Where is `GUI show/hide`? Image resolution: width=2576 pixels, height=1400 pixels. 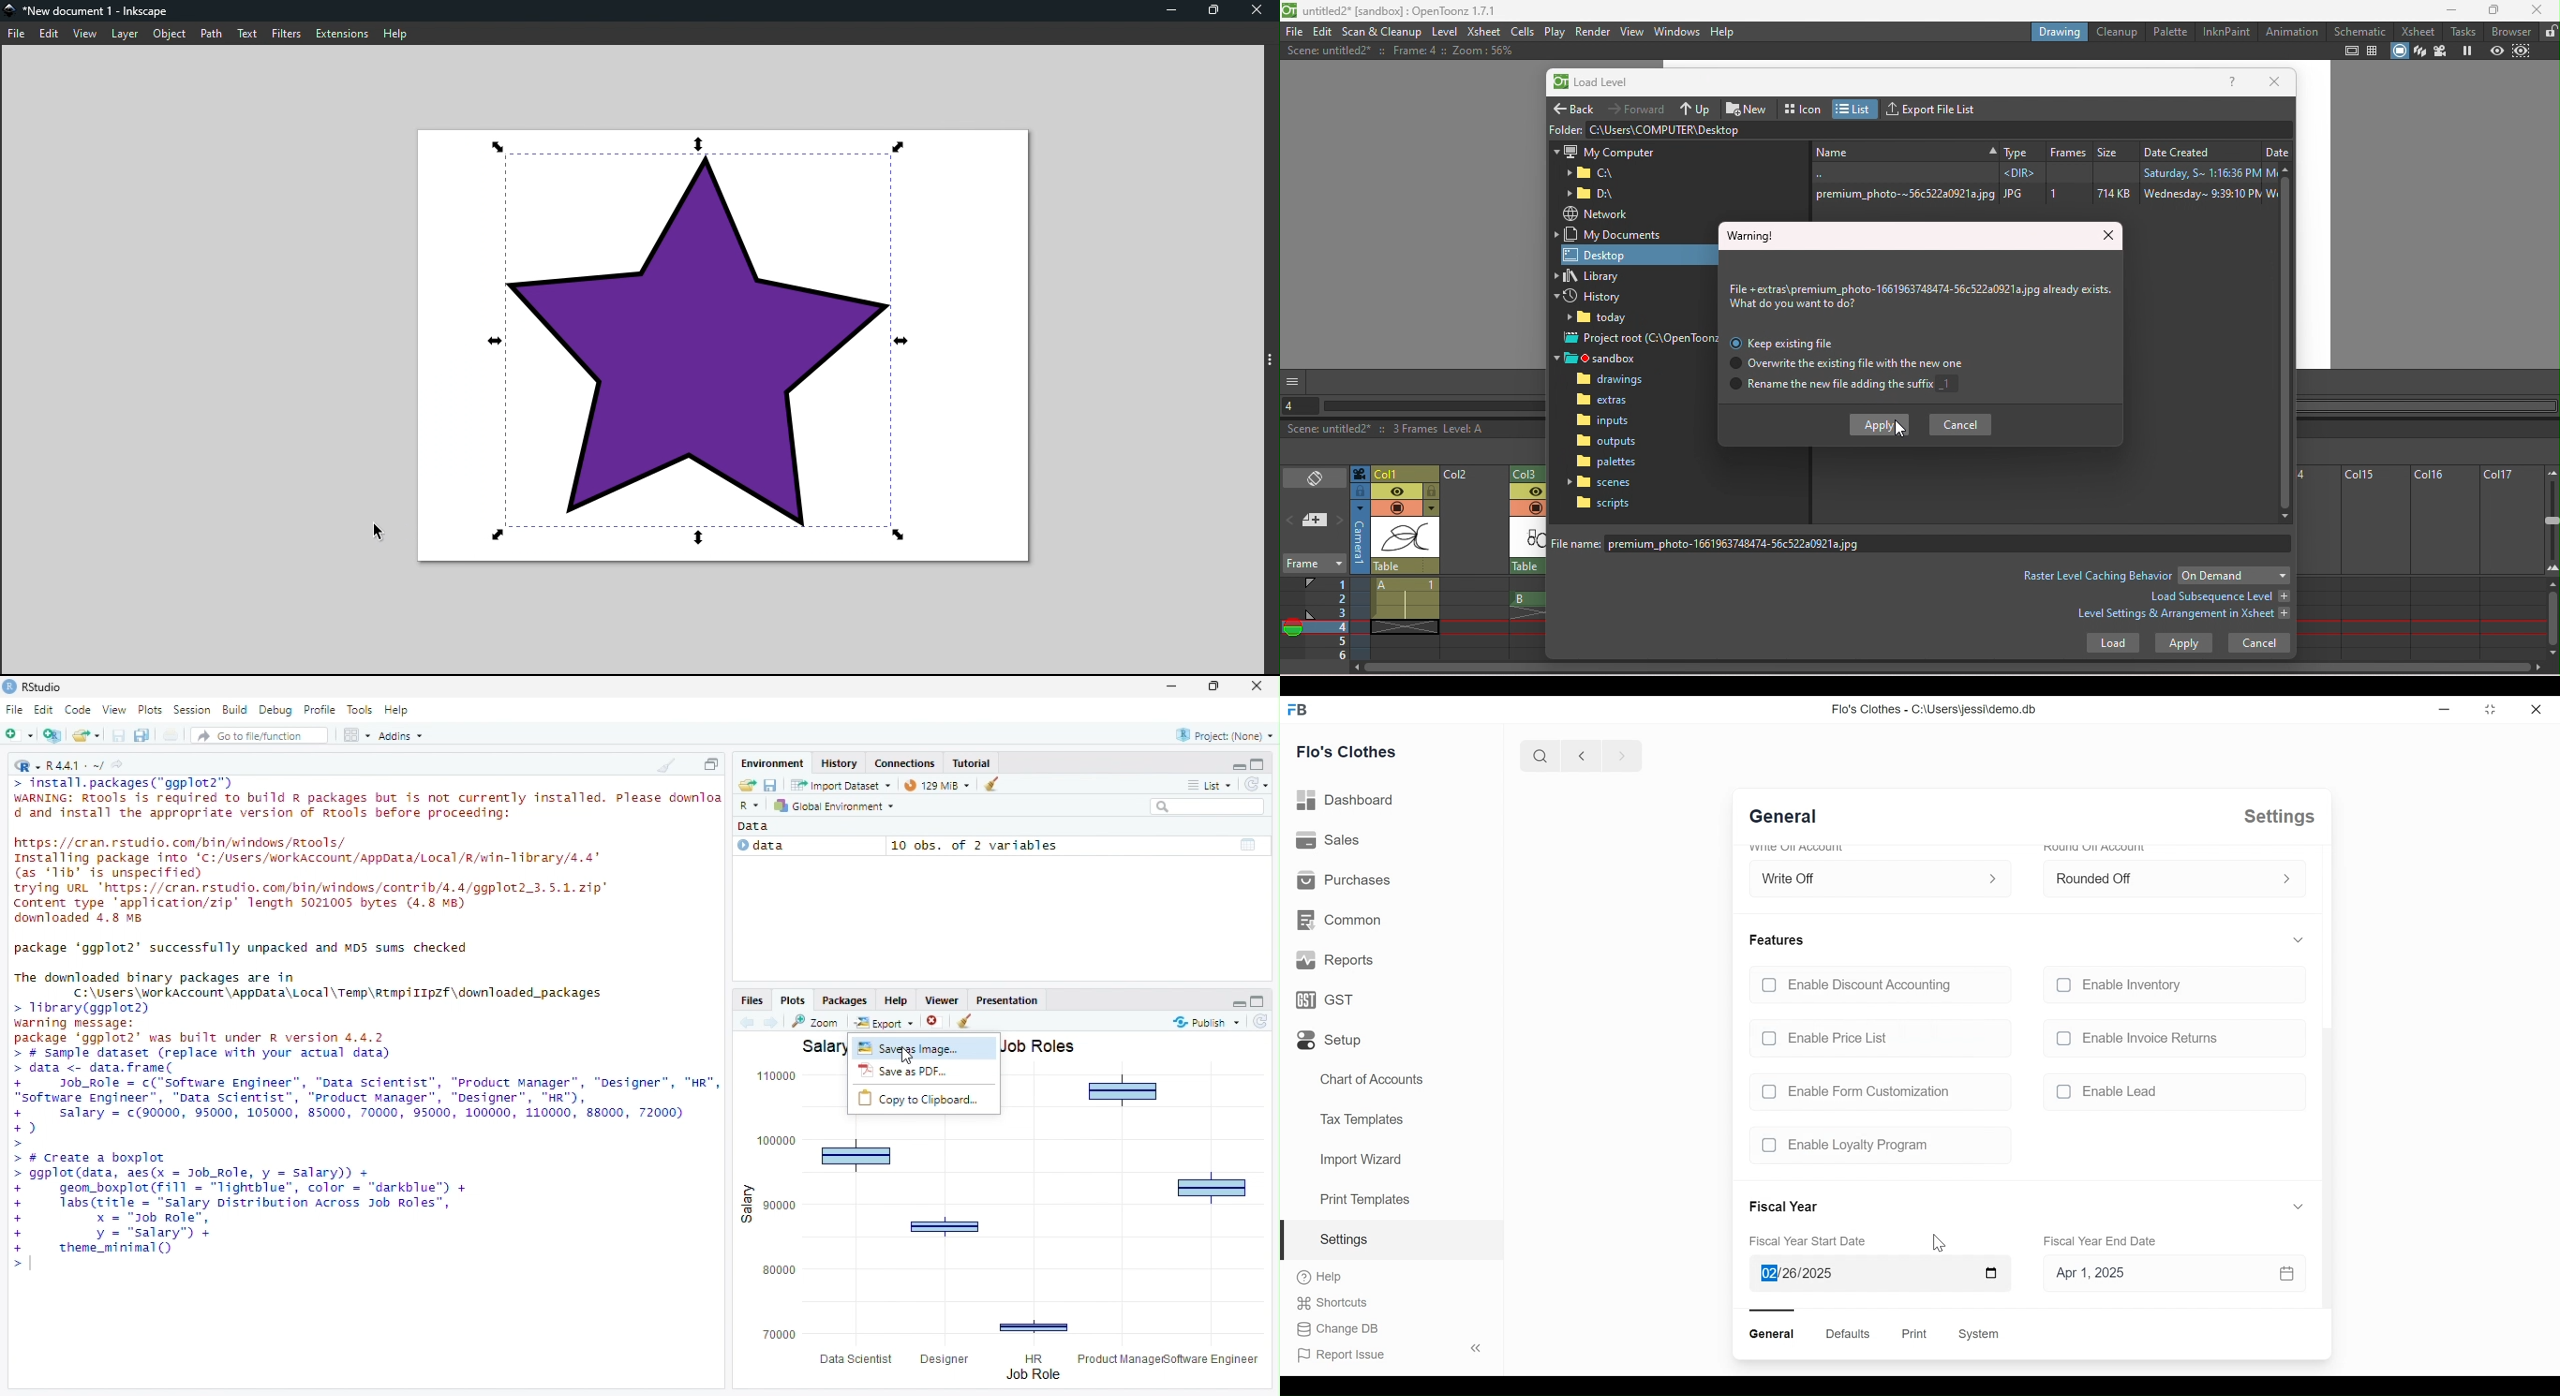
GUI show/hide is located at coordinates (1294, 381).